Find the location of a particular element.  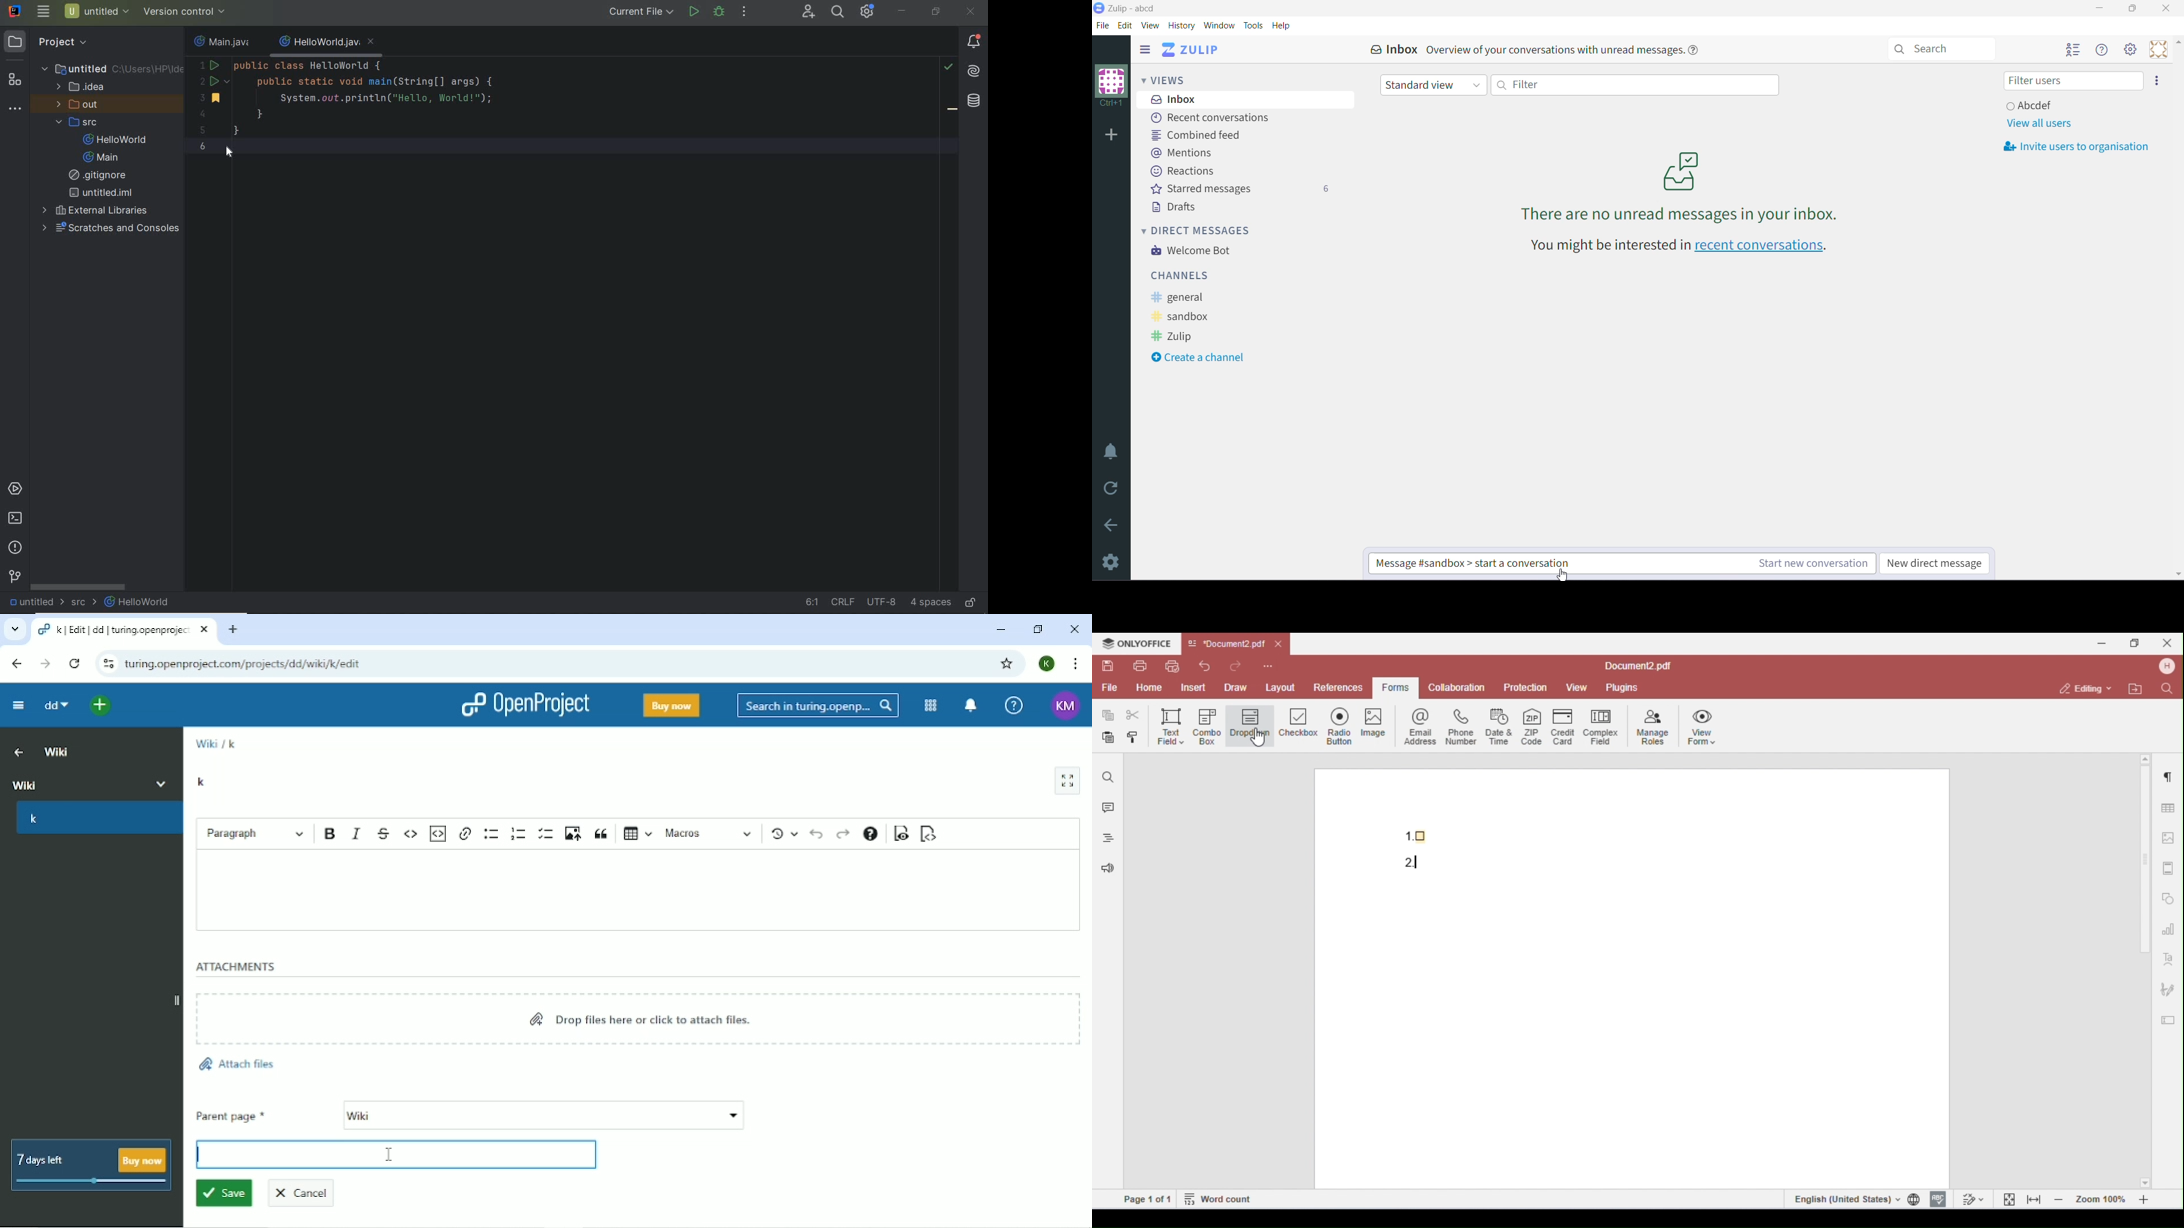

Code is located at coordinates (411, 832).